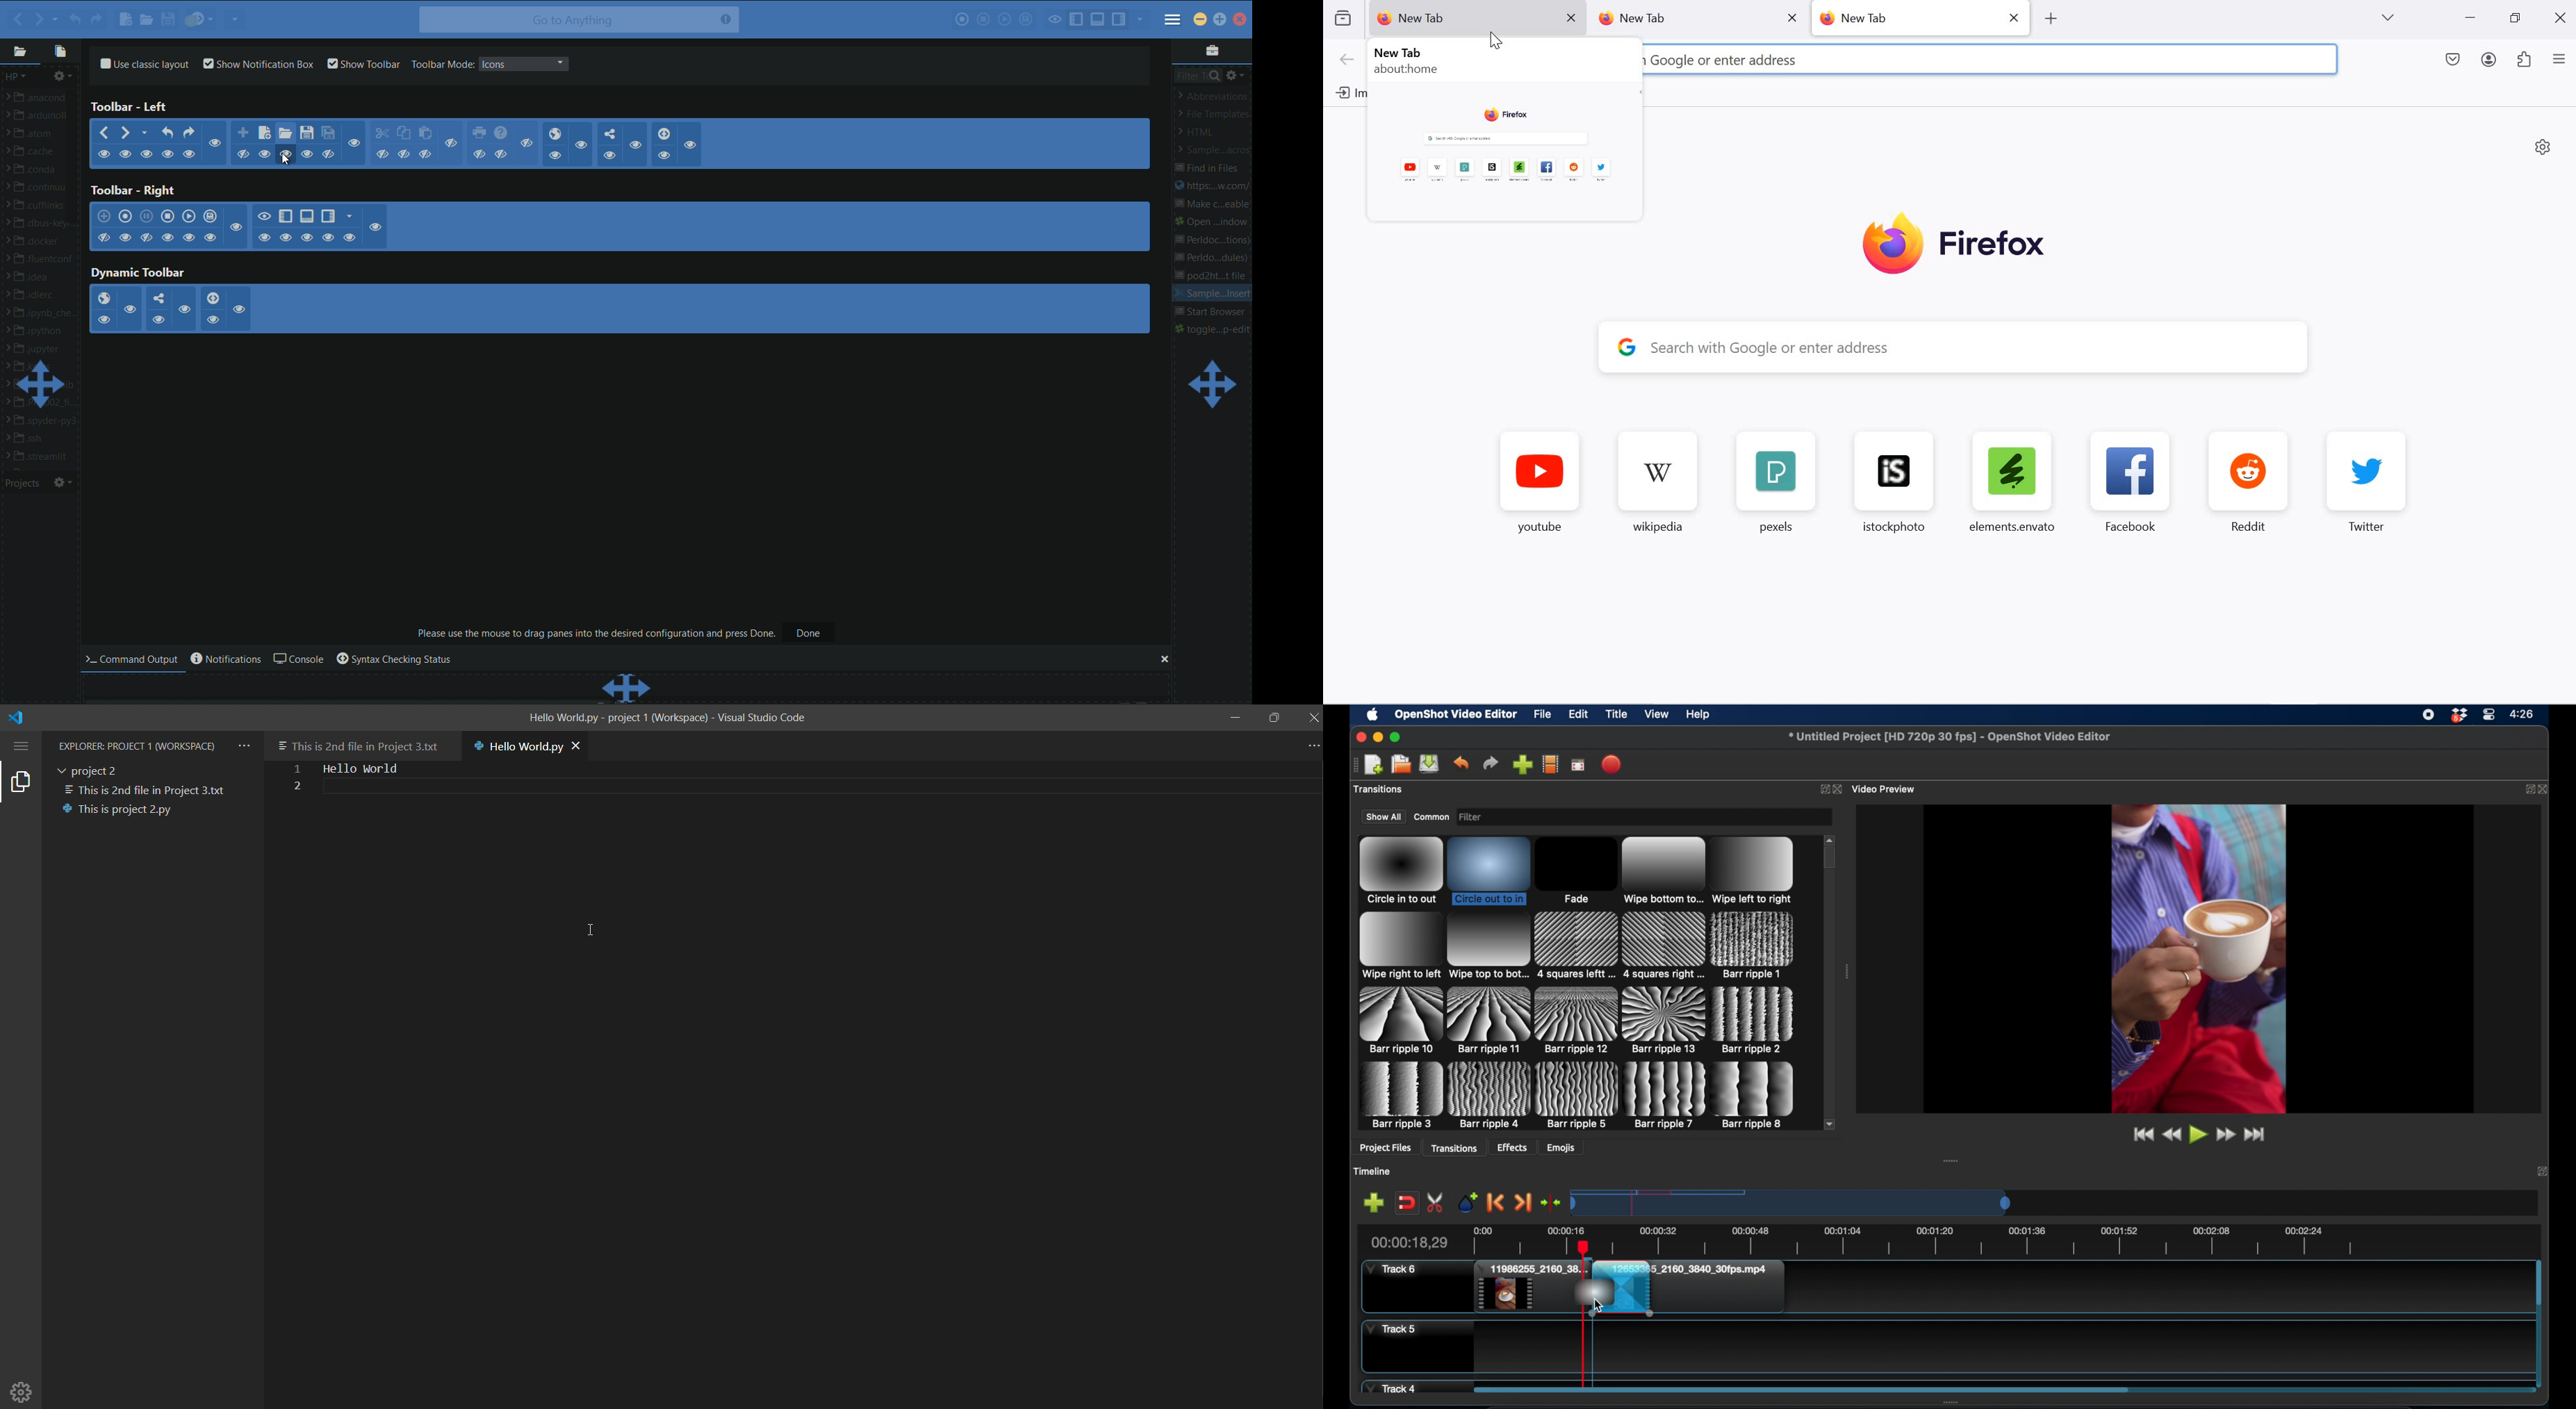 Image resolution: width=2576 pixels, height=1428 pixels. What do you see at coordinates (1694, 1288) in the screenshot?
I see `clip` at bounding box center [1694, 1288].